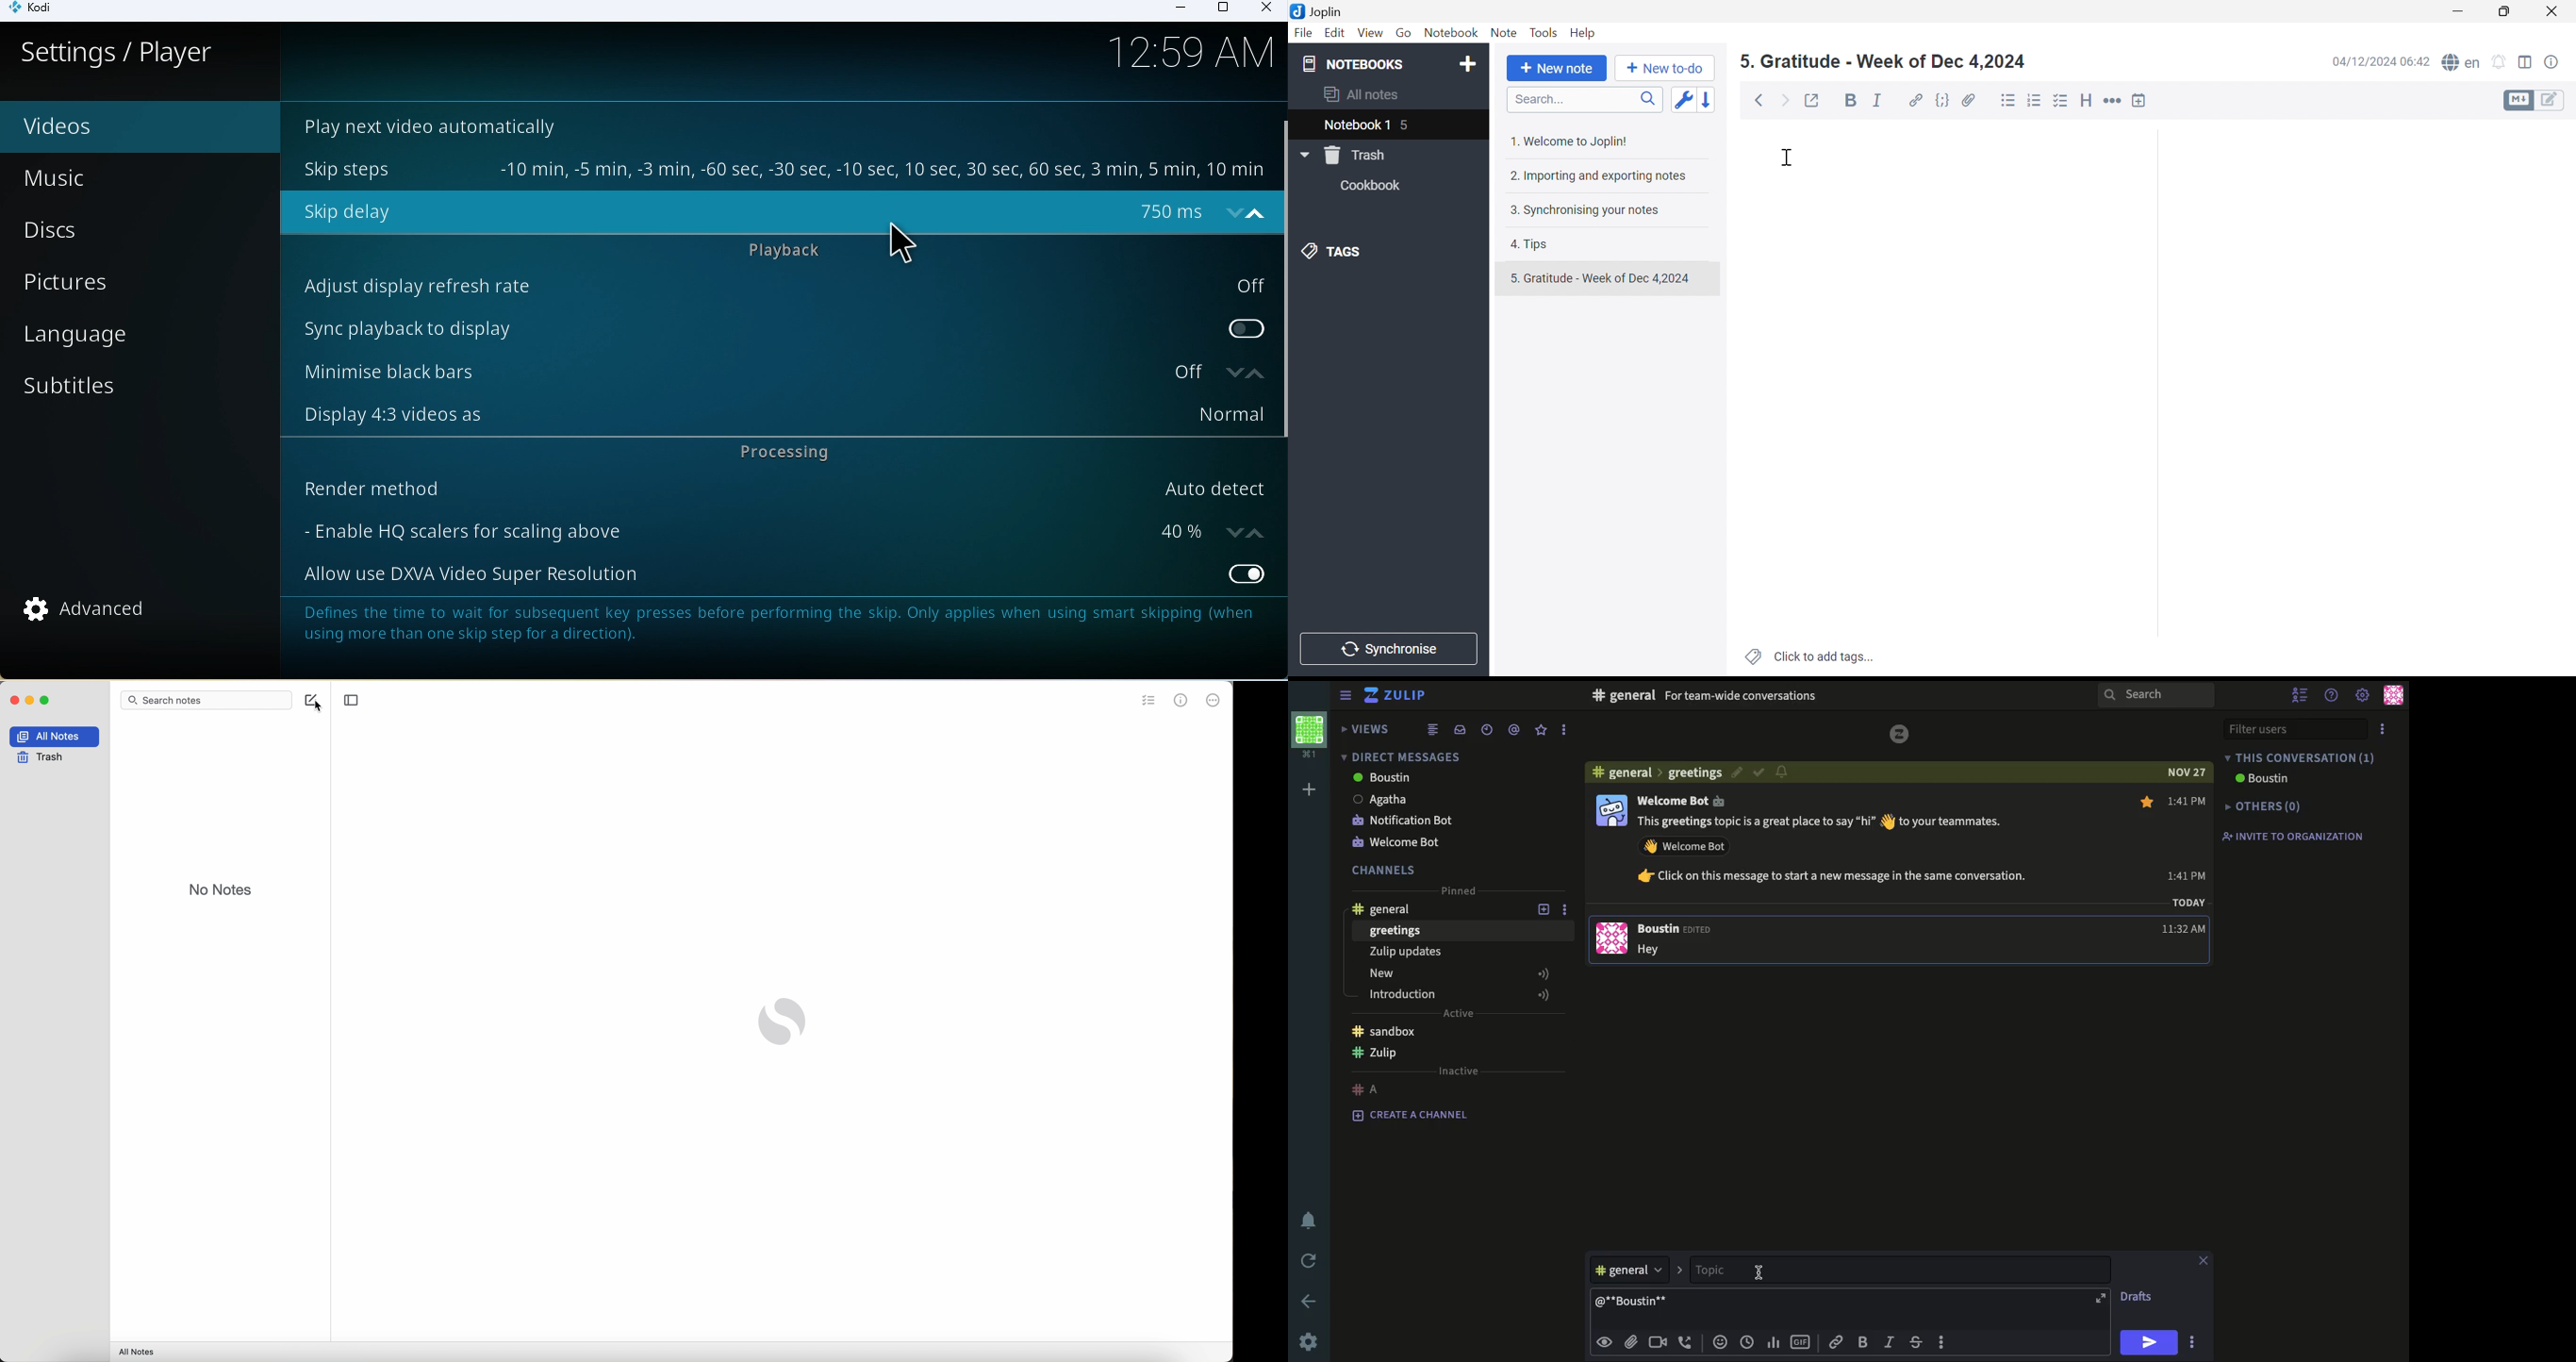 Image resolution: width=2576 pixels, height=1372 pixels. I want to click on Zulip, so click(1375, 1053).